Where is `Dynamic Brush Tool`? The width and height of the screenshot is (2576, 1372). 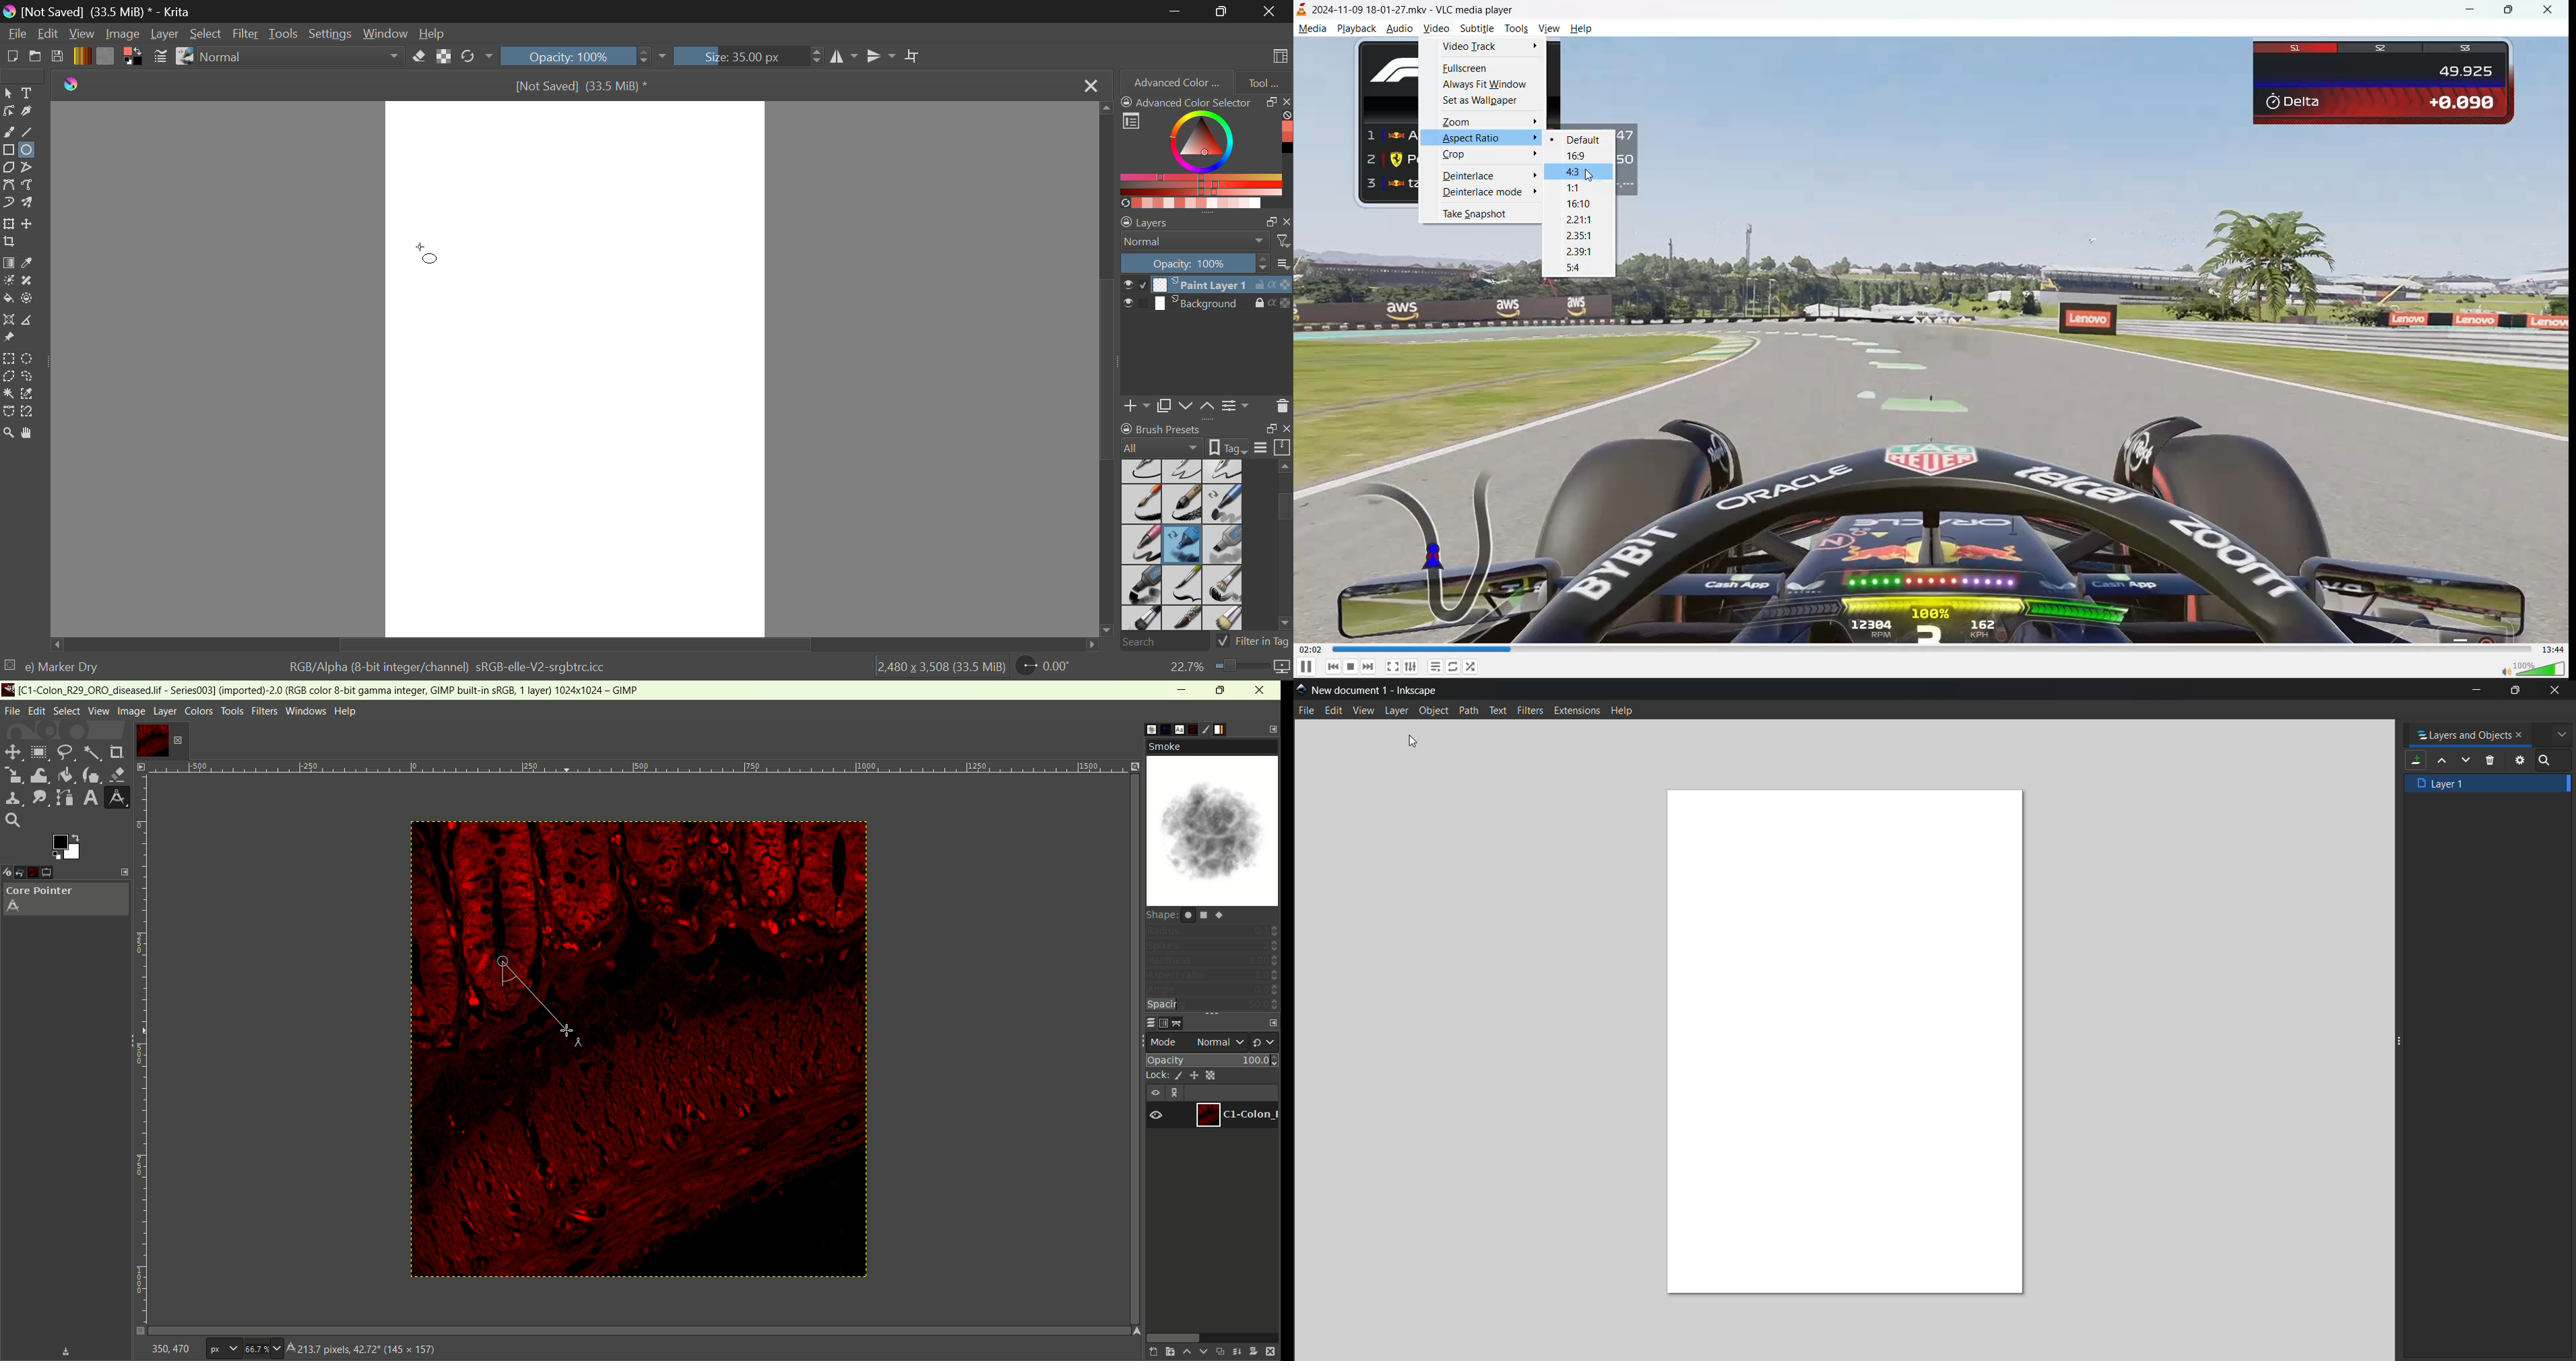
Dynamic Brush Tool is located at coordinates (8, 203).